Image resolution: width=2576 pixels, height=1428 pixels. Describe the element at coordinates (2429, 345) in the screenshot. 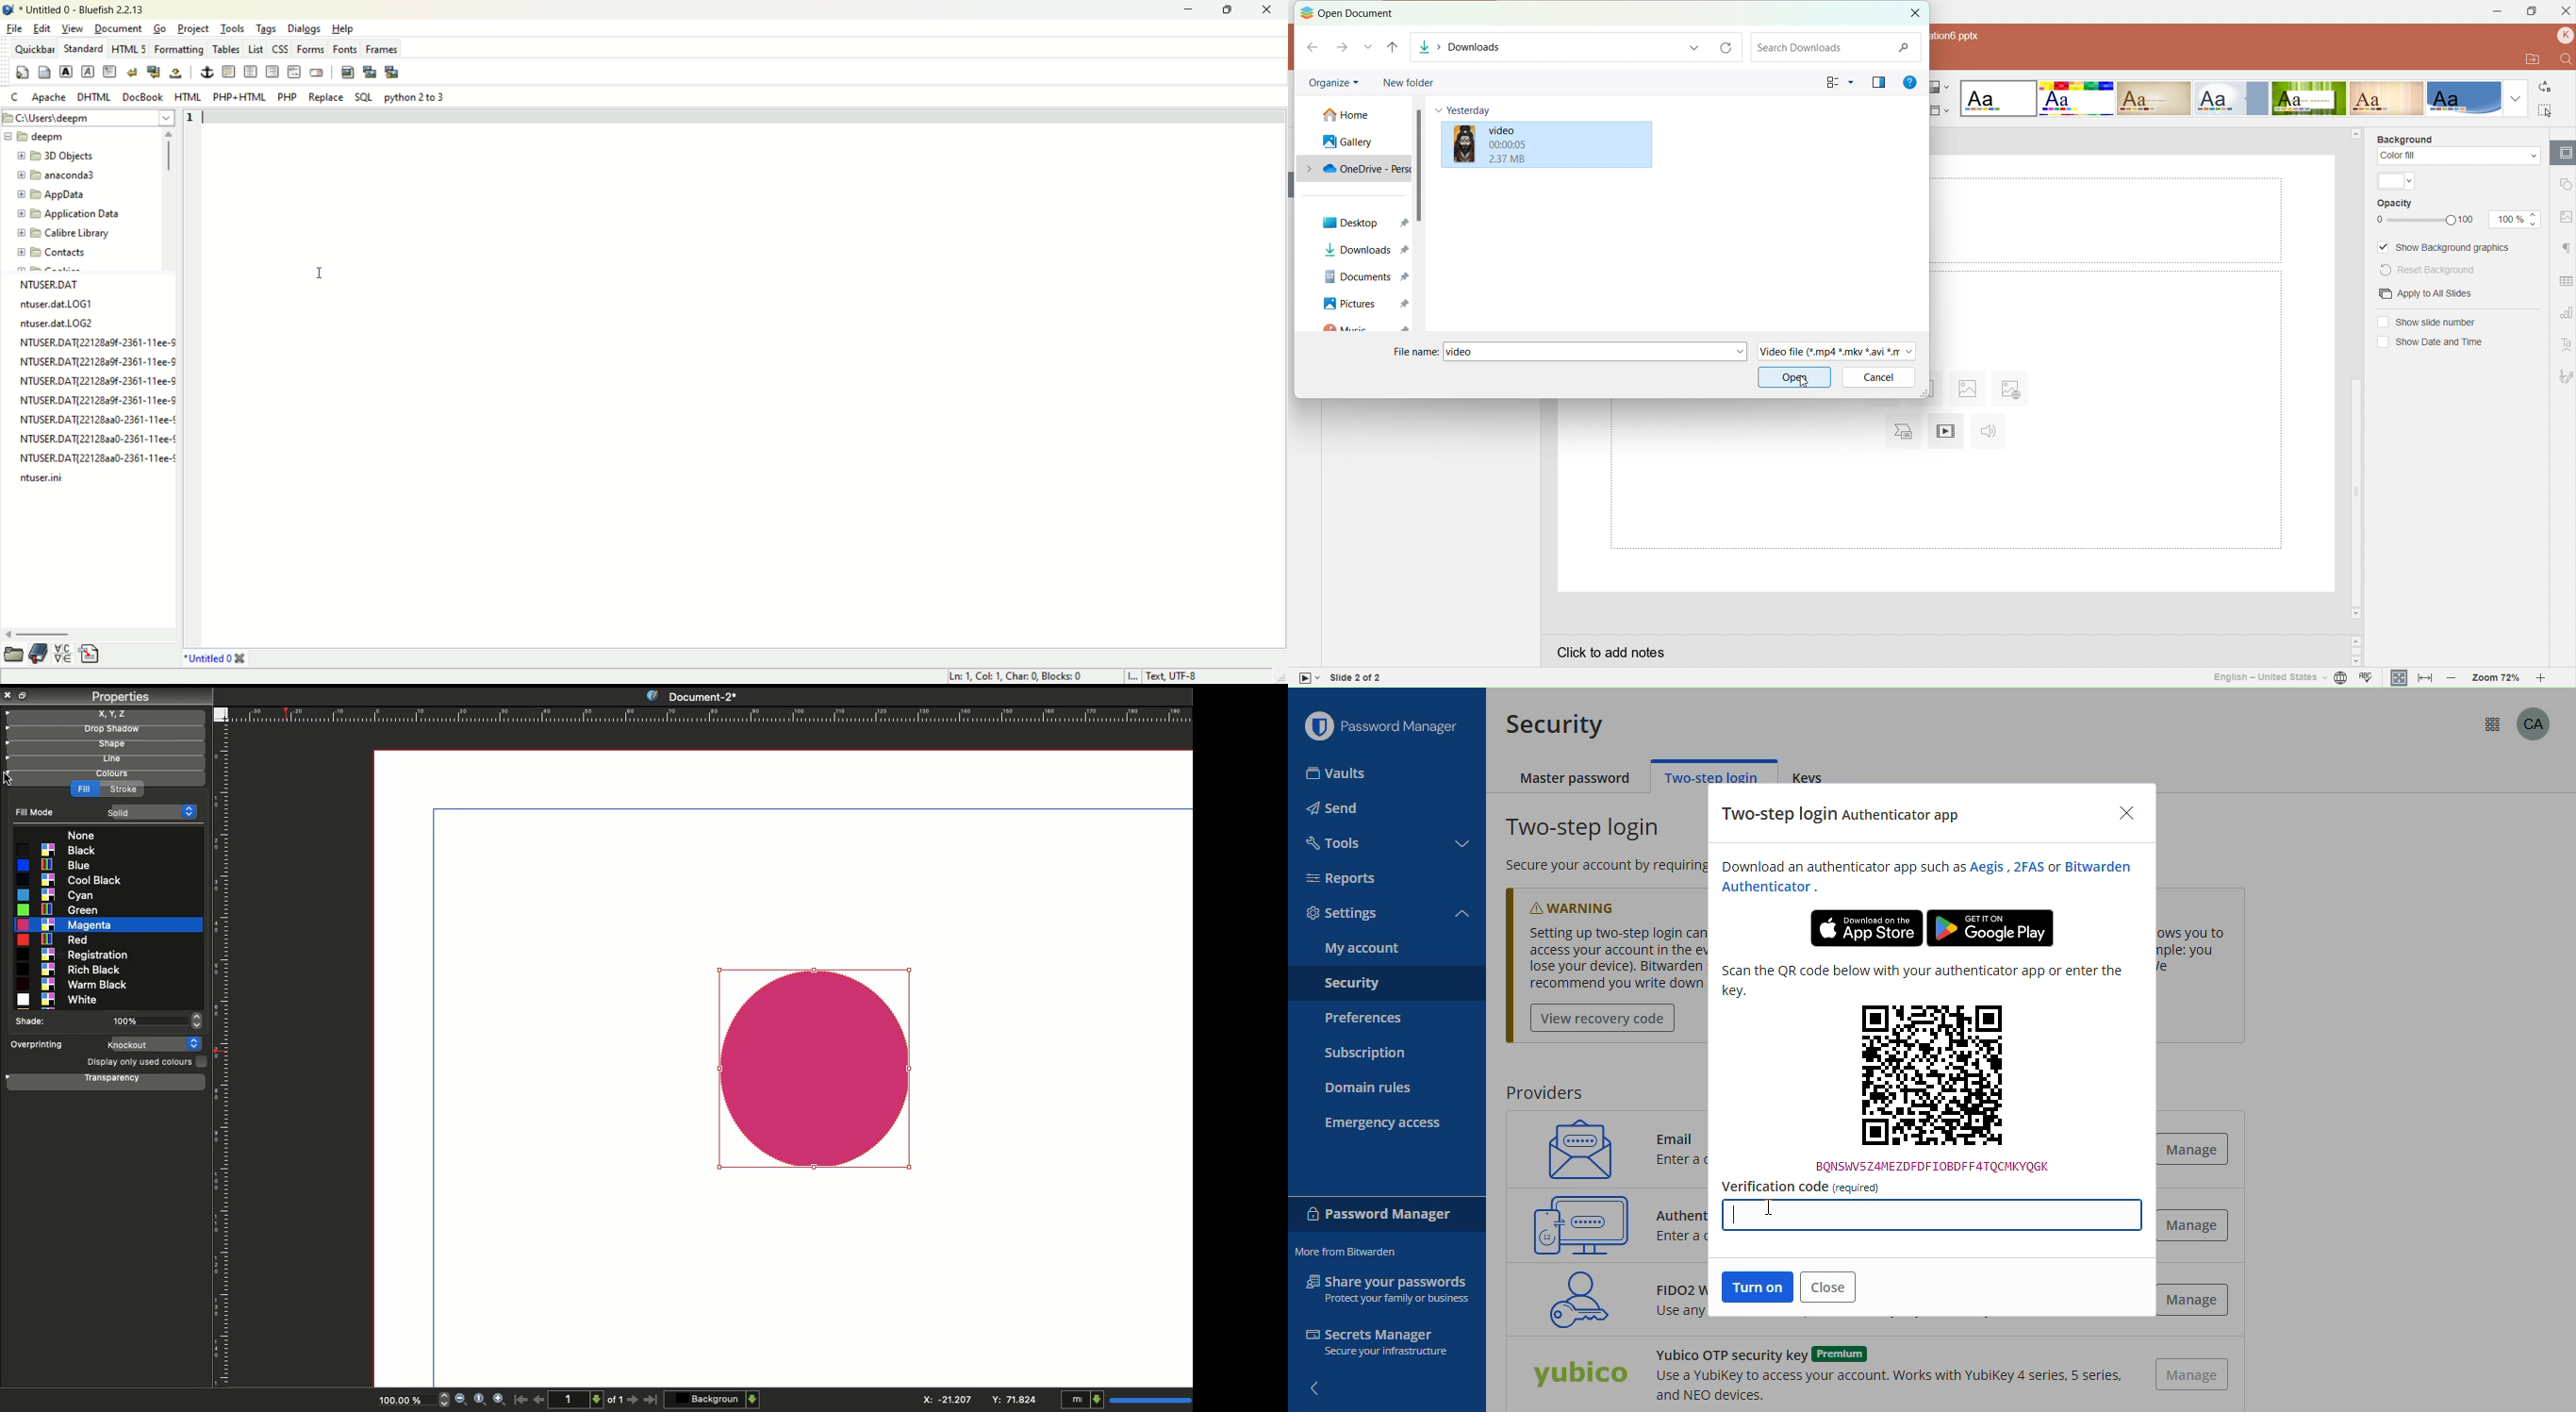

I see `(un)select Show date and time` at that location.